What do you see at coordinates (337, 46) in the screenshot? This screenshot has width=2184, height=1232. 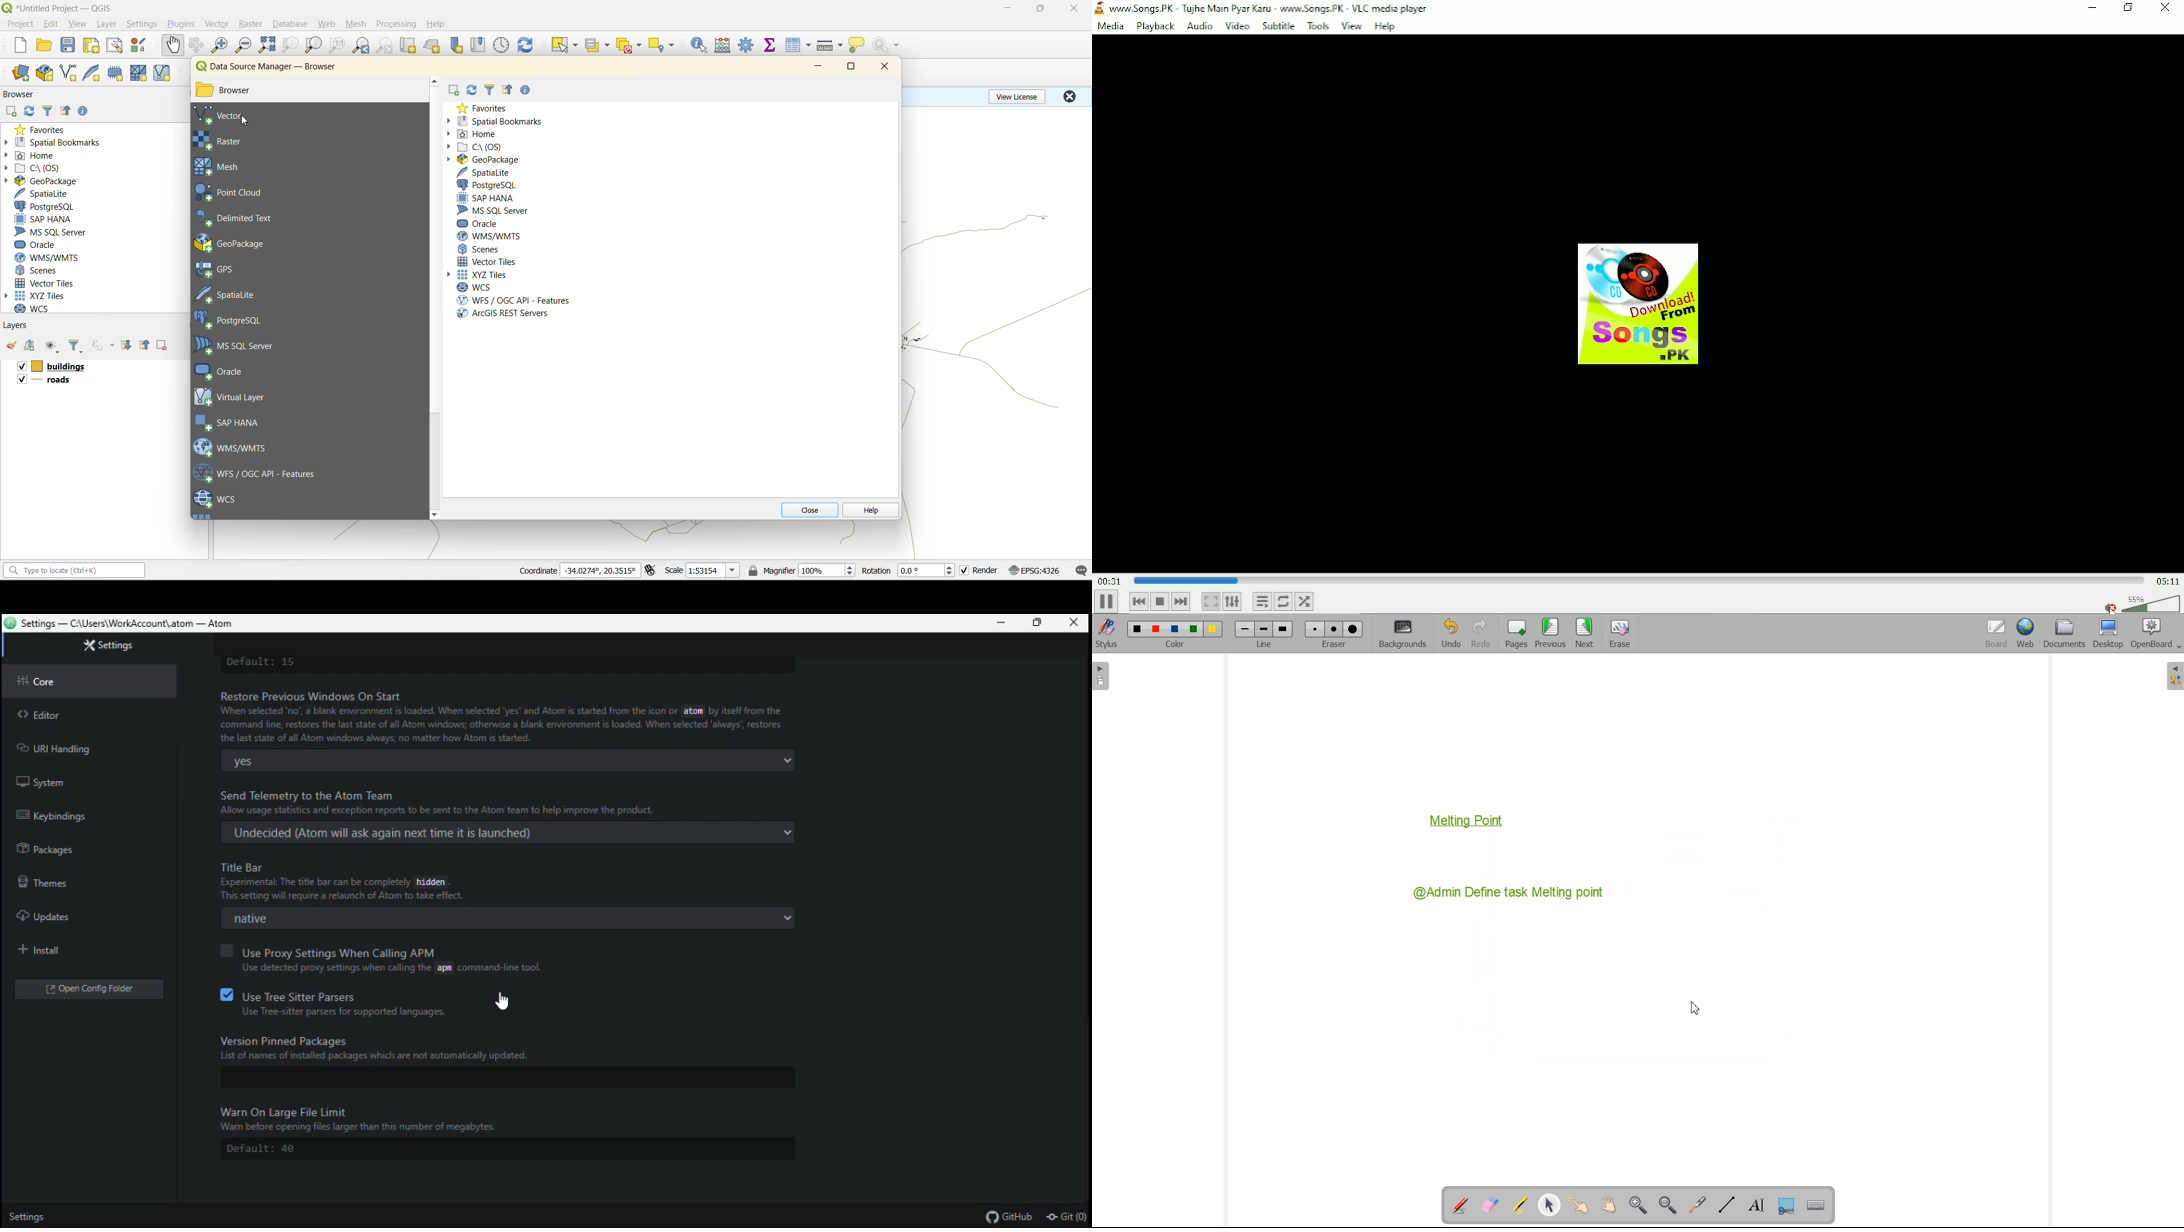 I see `zoom native` at bounding box center [337, 46].